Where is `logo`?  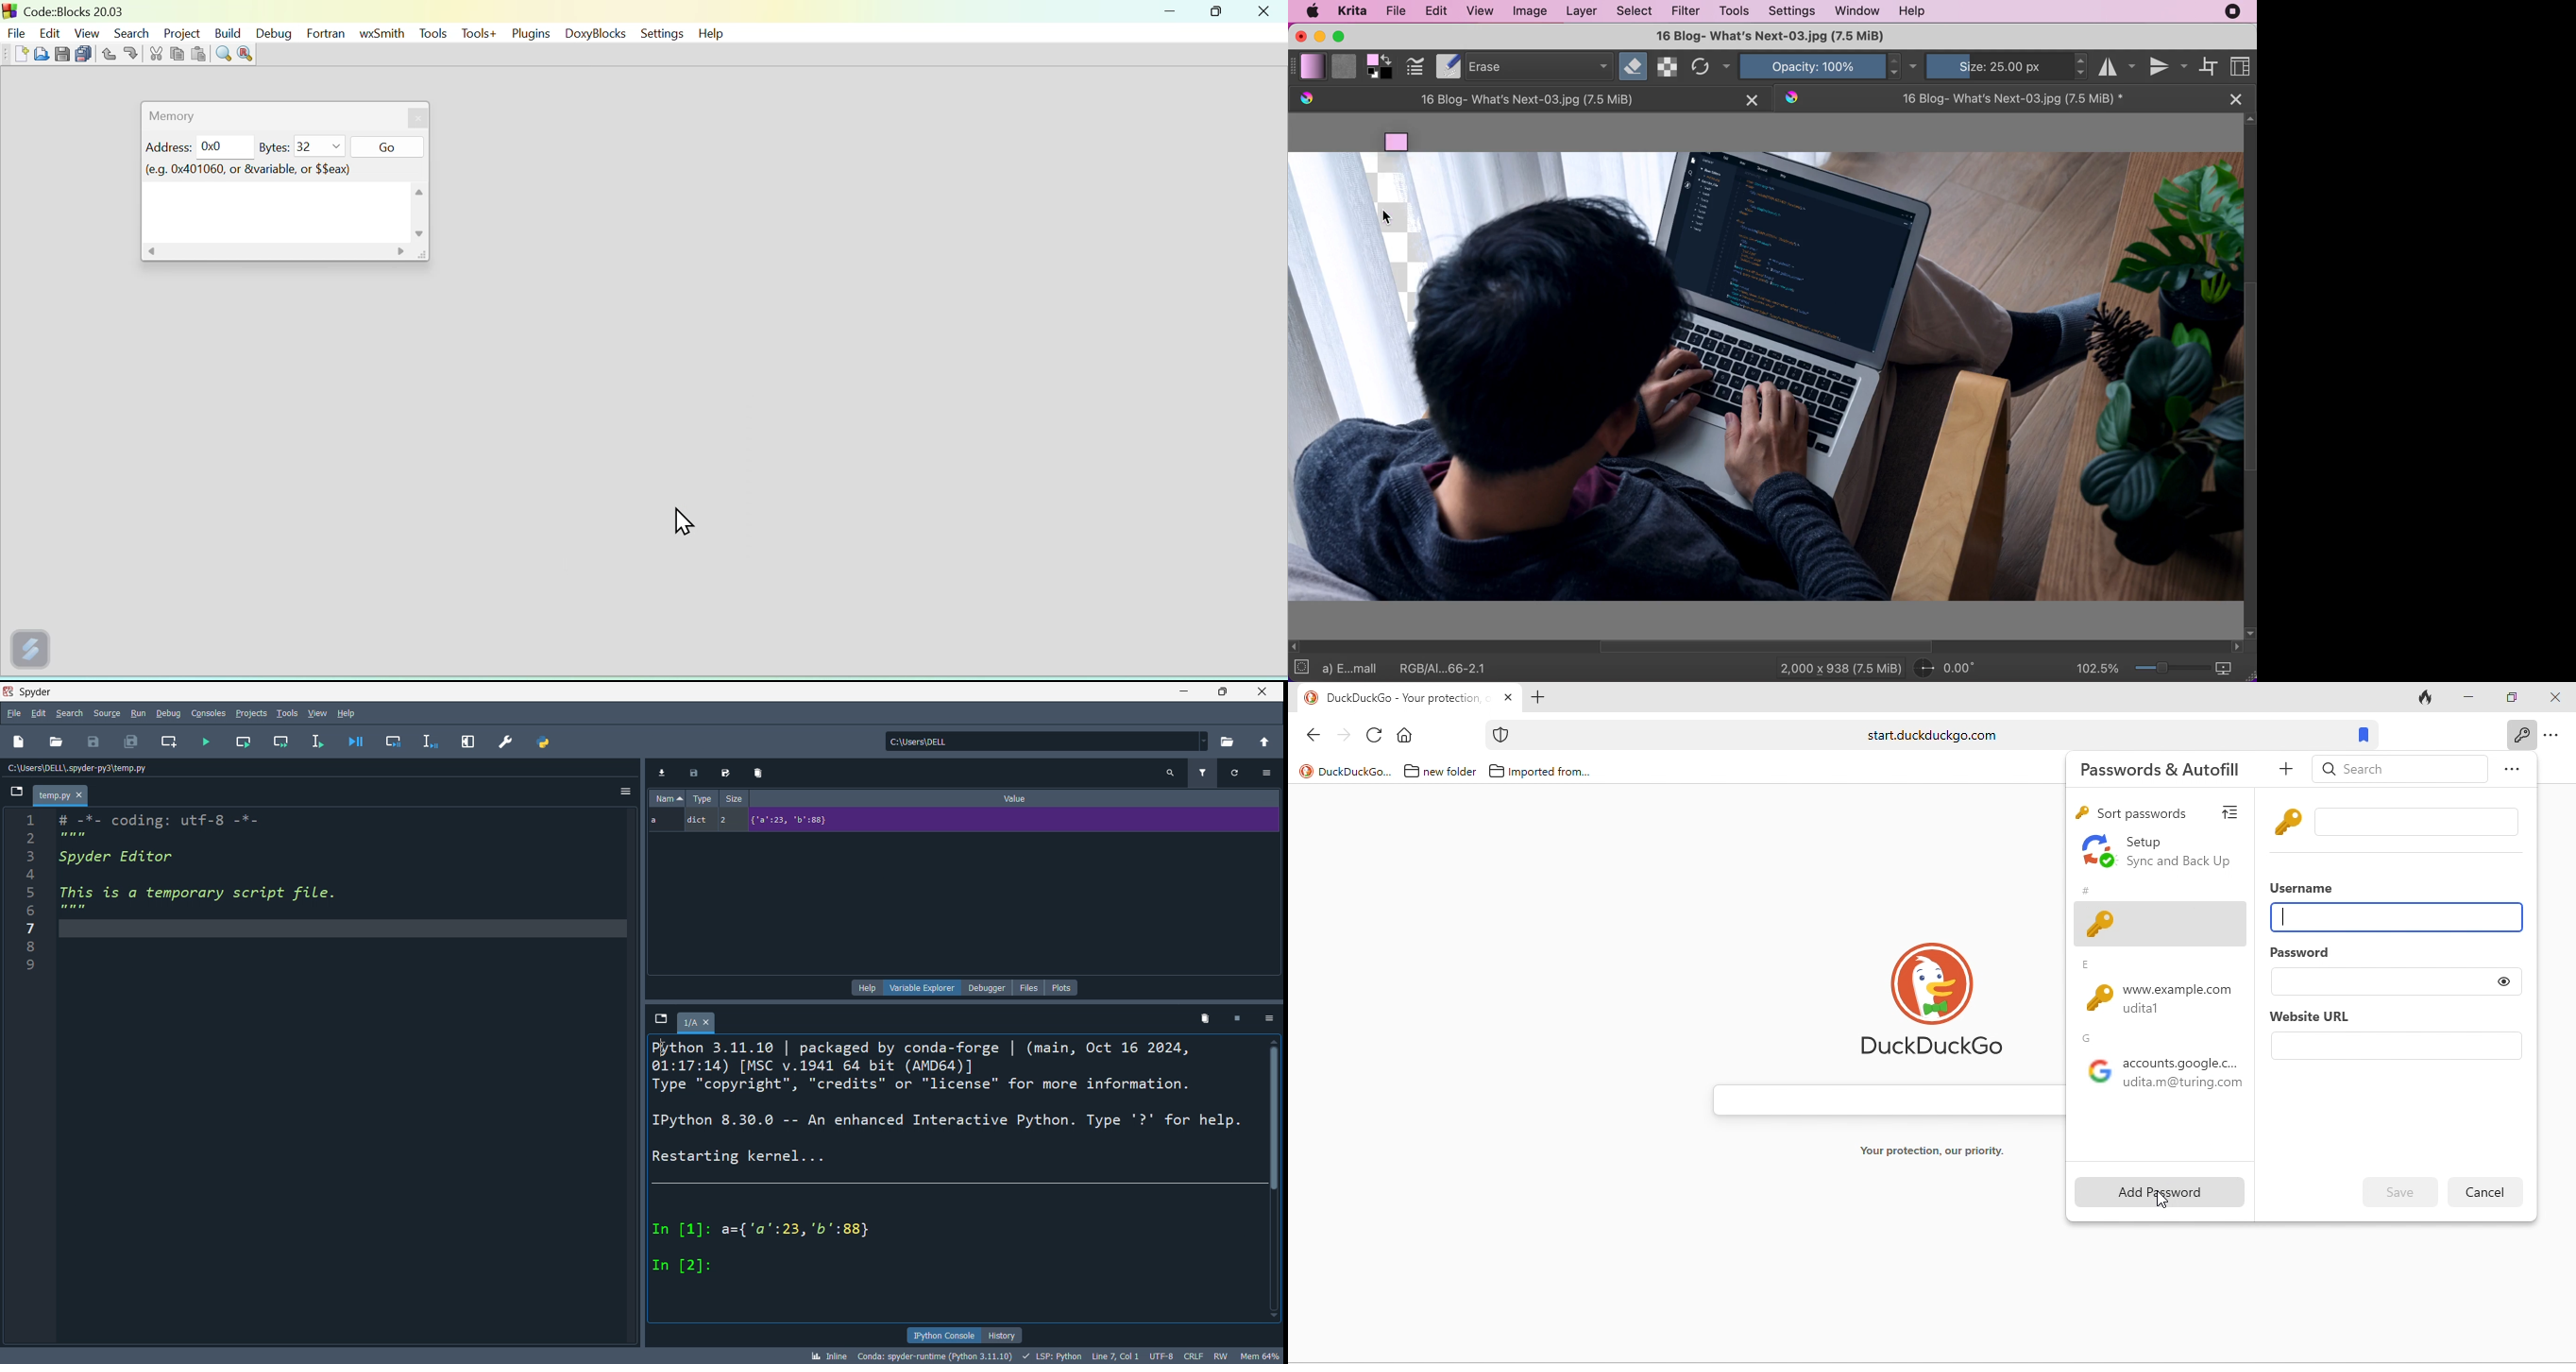 logo is located at coordinates (1312, 698).